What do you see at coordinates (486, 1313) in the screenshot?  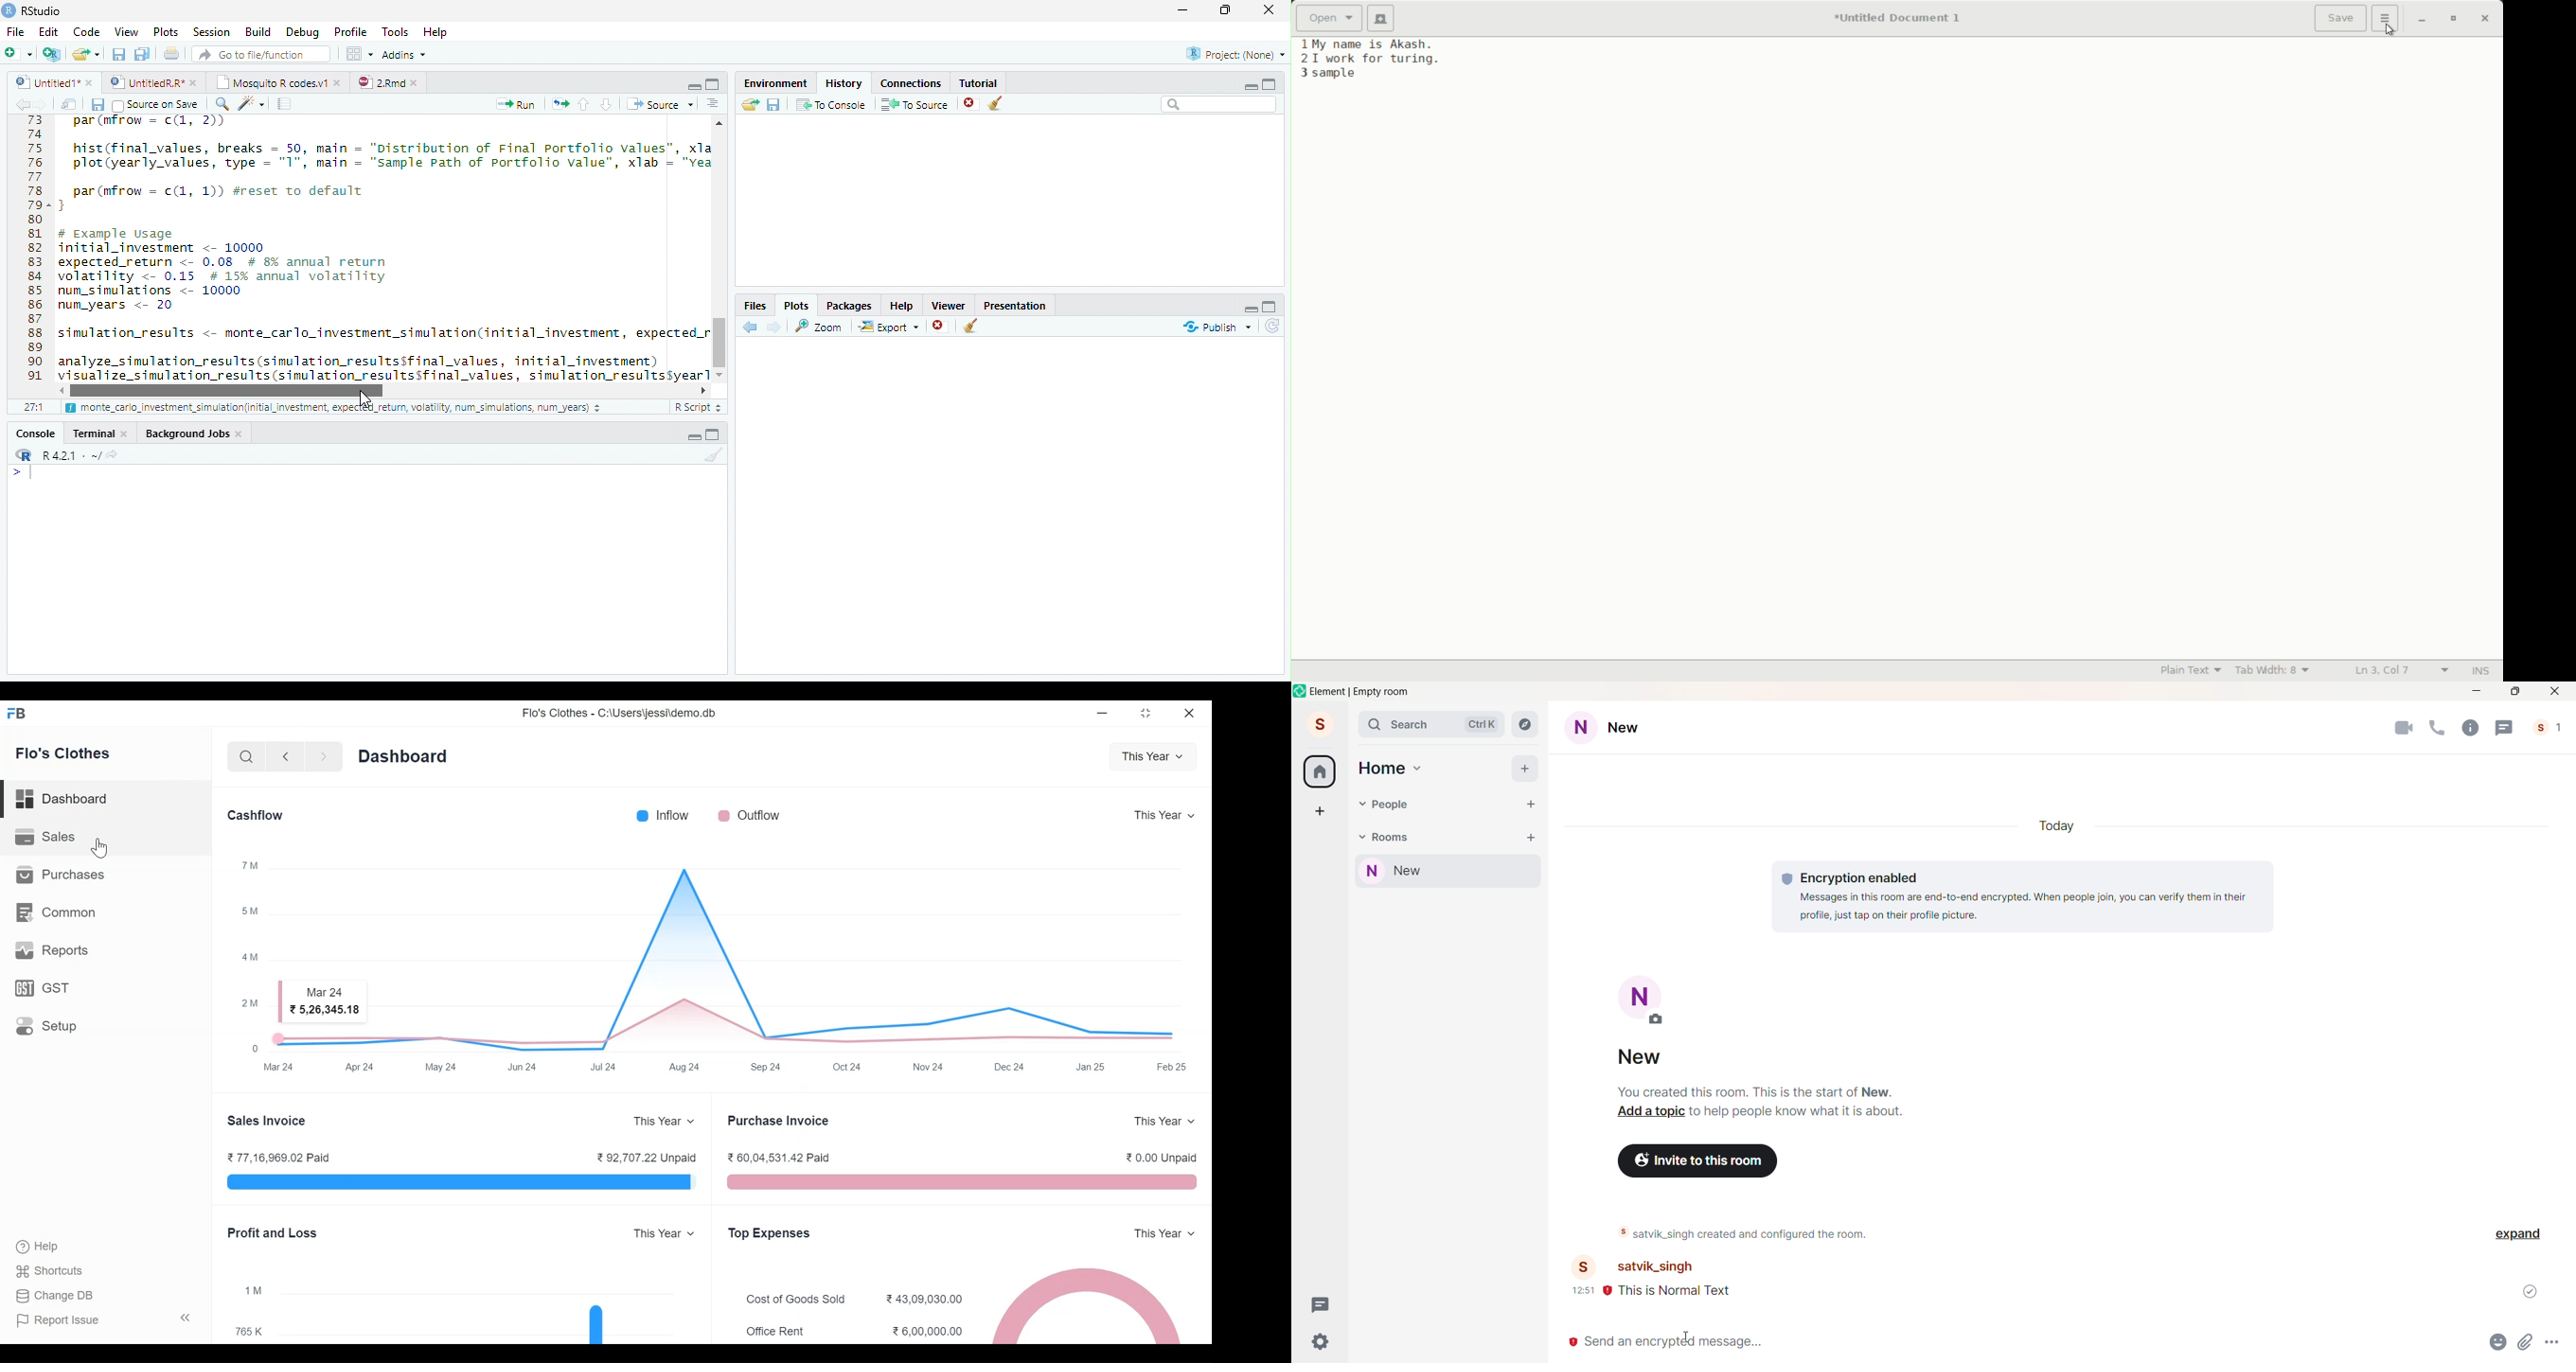 I see `Profit and loss visual representation of Flo's Clothes yearly` at bounding box center [486, 1313].